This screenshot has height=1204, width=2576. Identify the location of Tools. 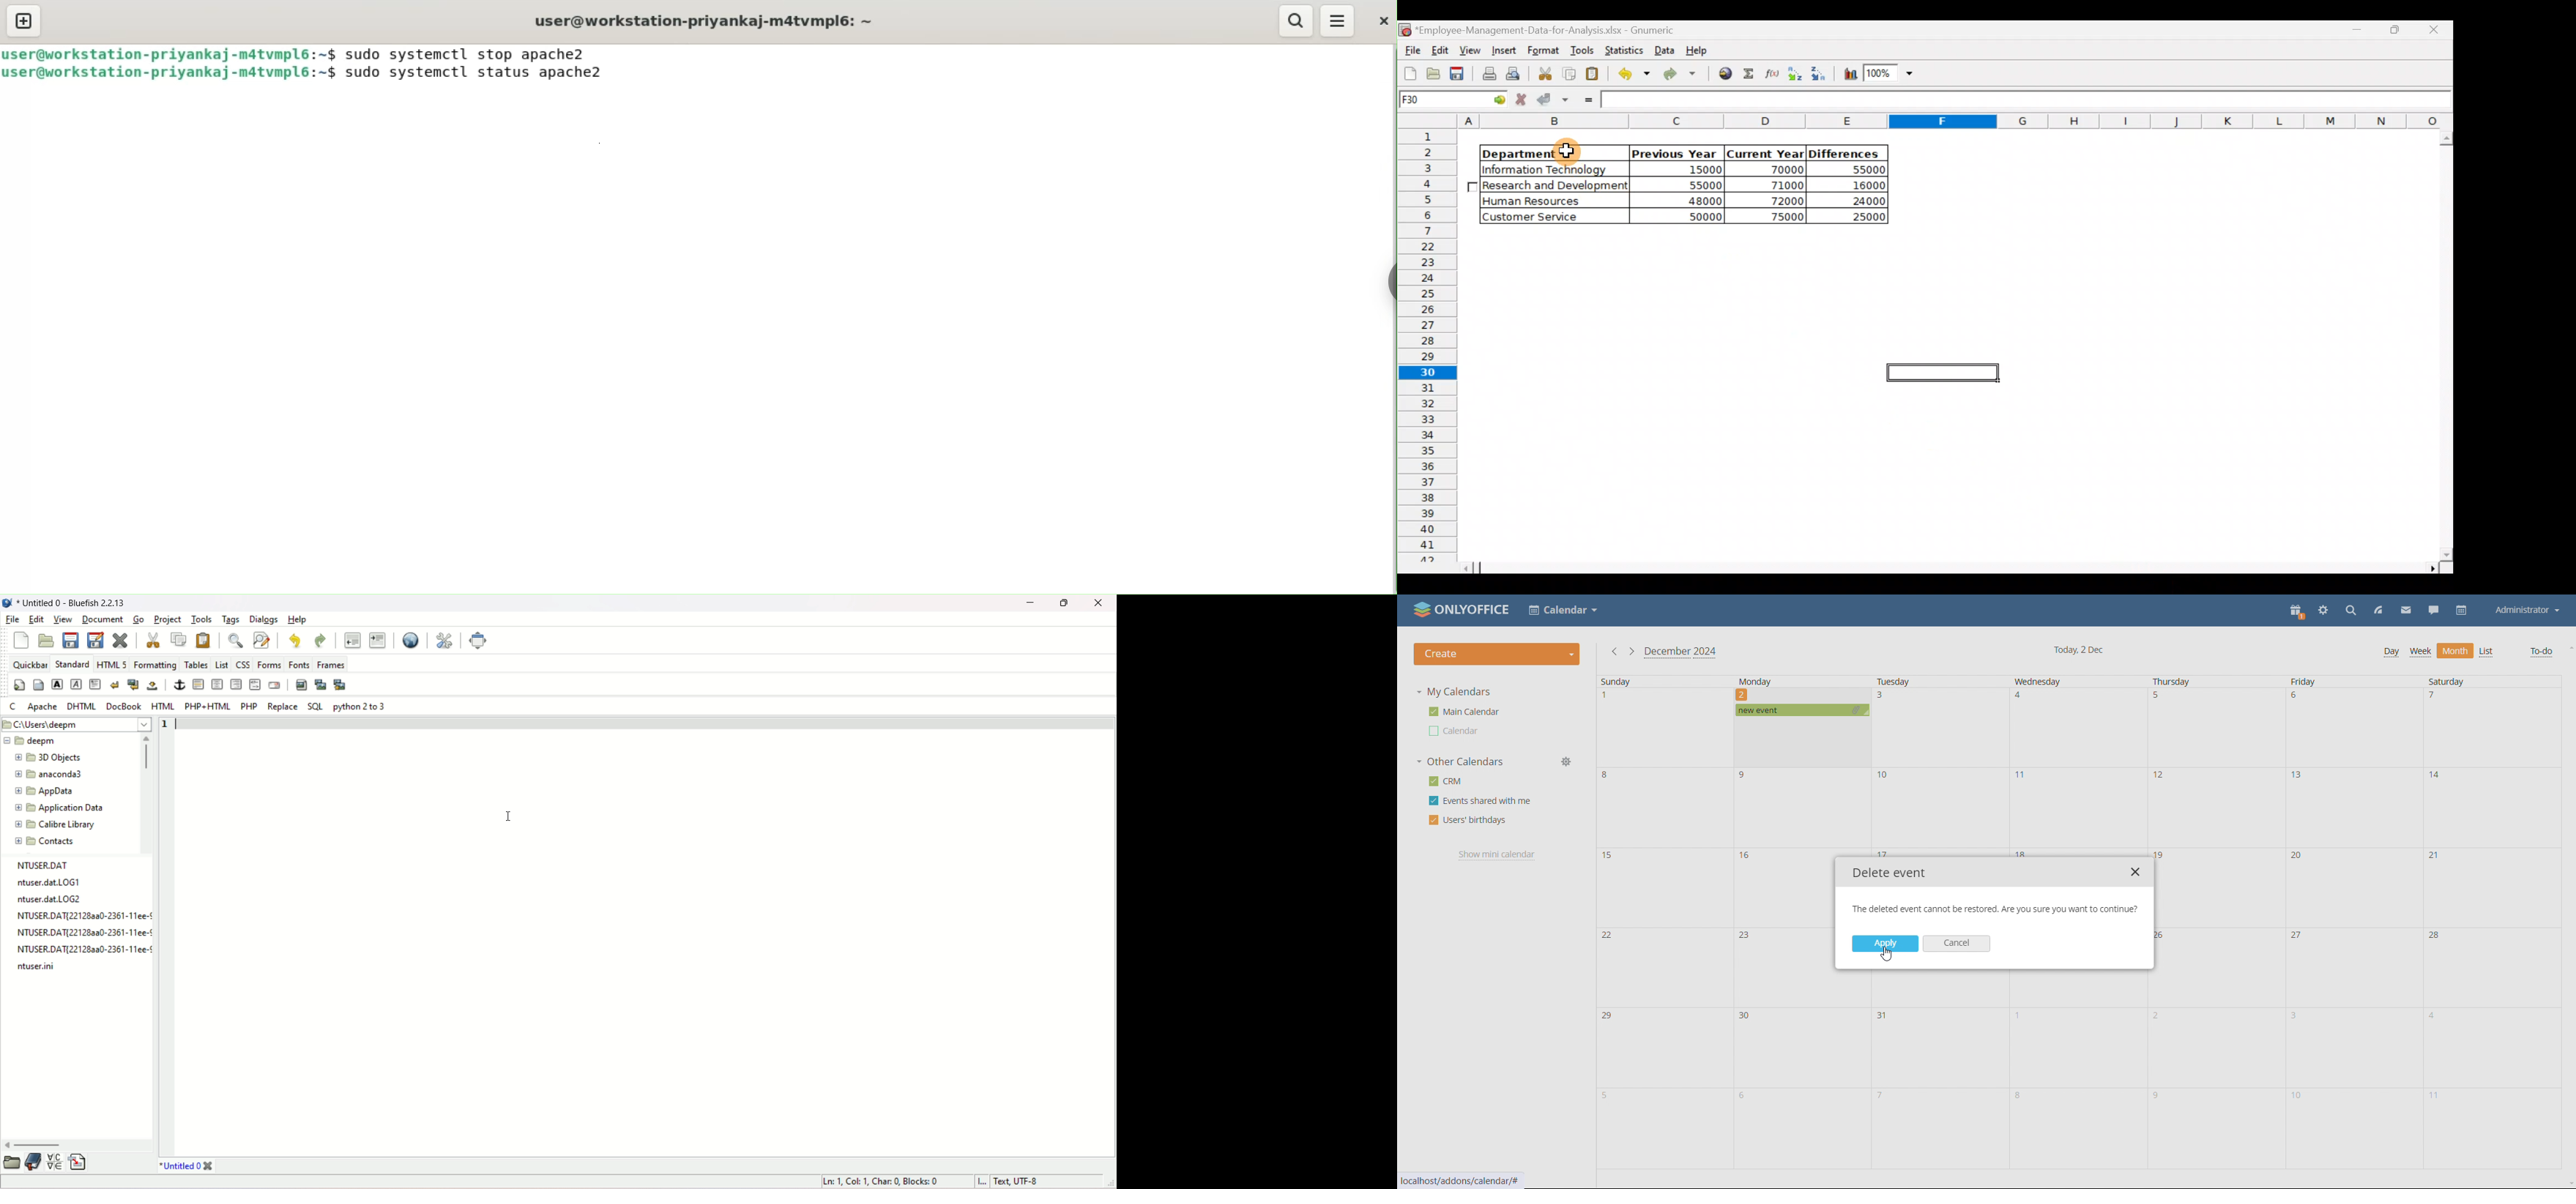
(1579, 50).